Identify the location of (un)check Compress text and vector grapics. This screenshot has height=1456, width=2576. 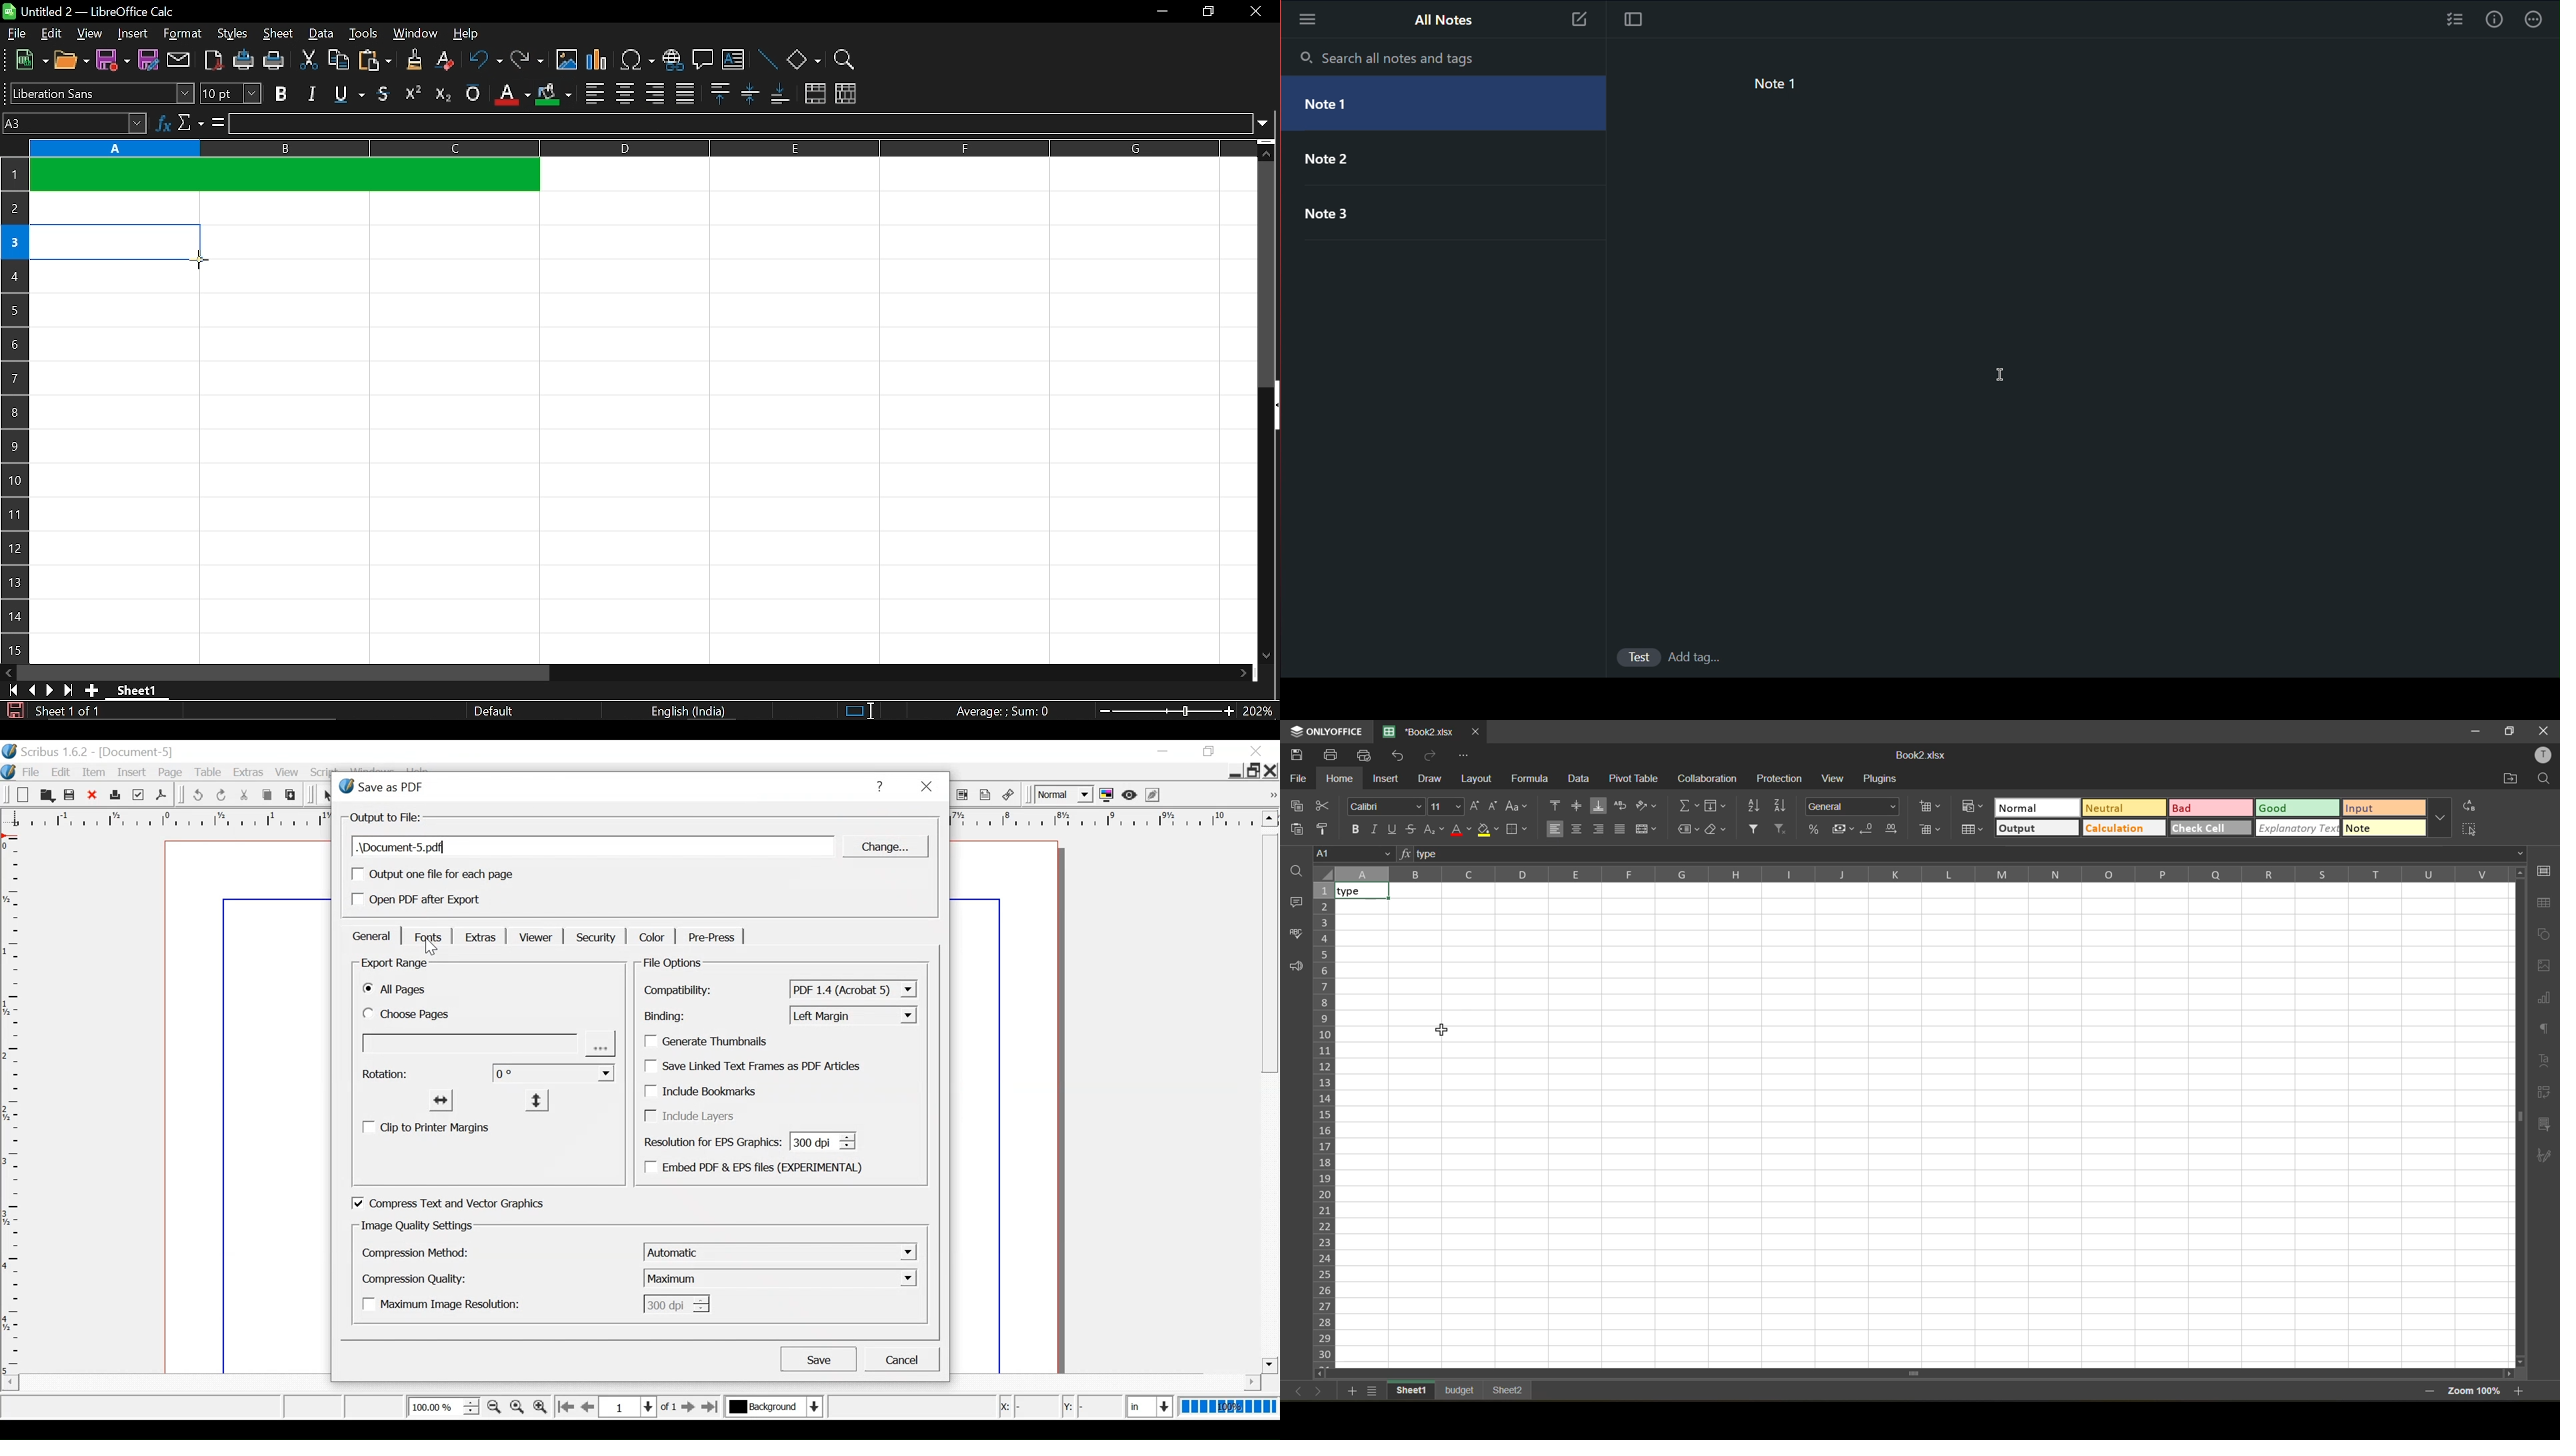
(466, 1203).